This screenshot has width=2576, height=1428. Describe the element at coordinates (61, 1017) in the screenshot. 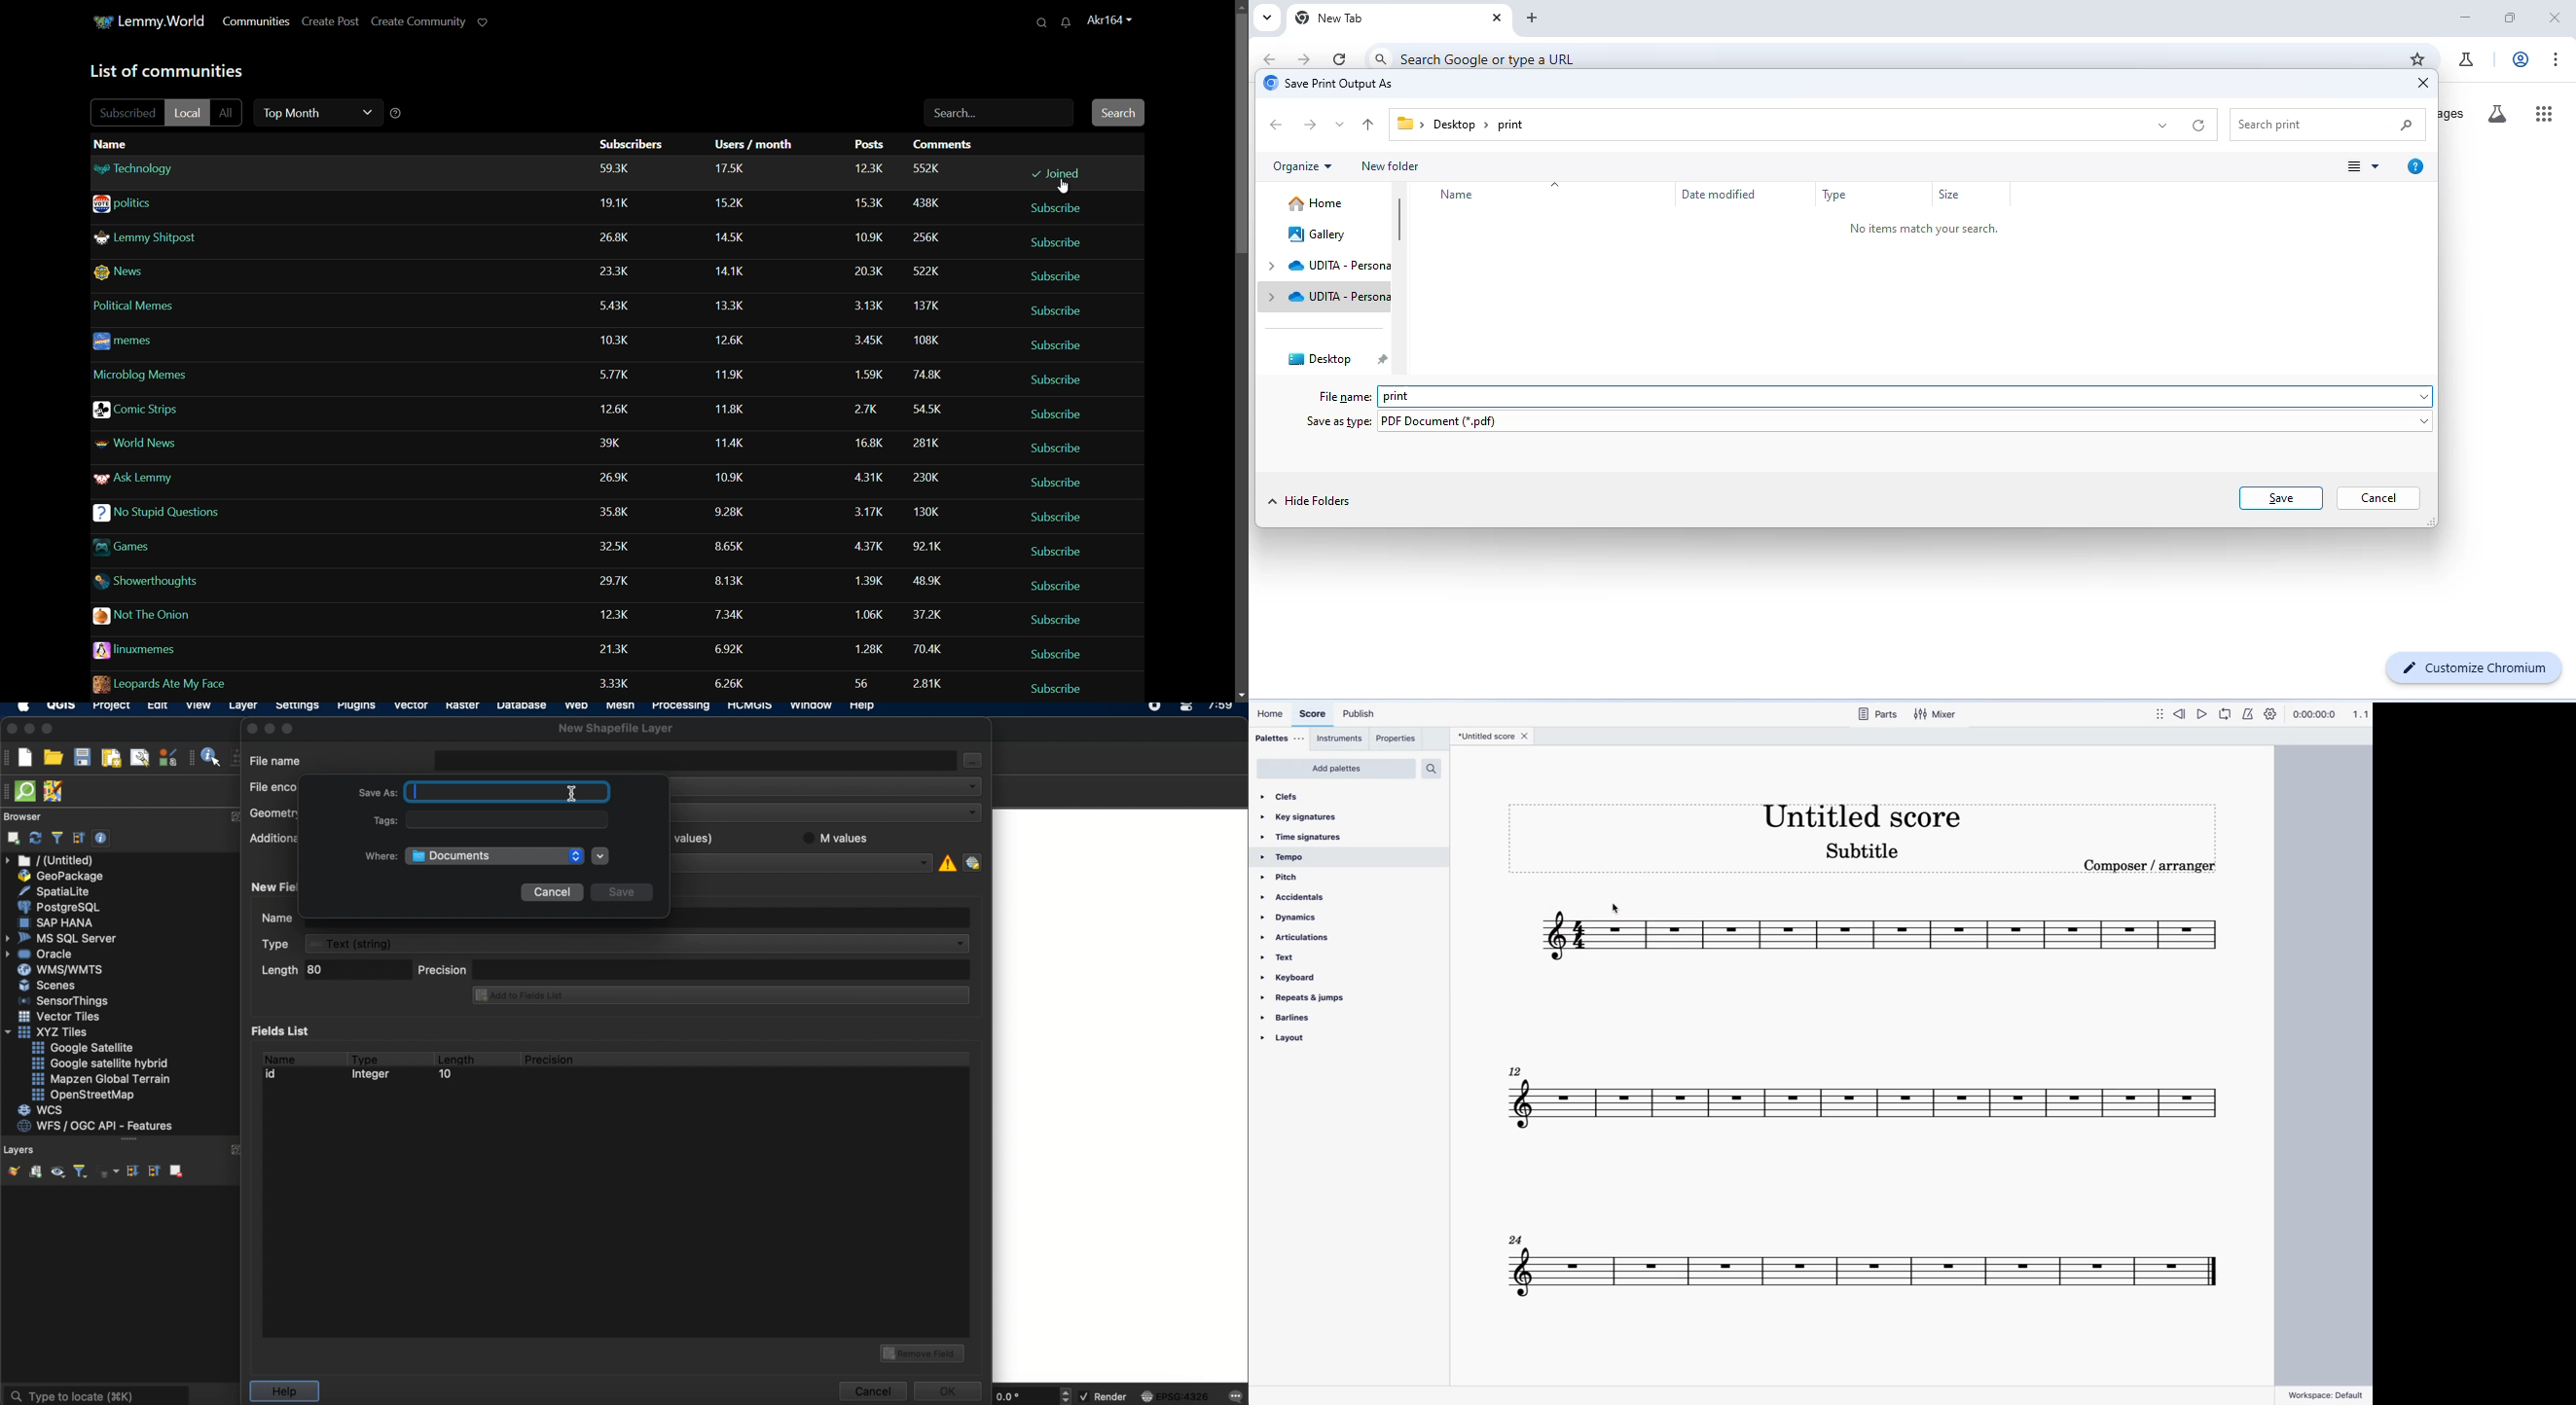

I see `vector files` at that location.